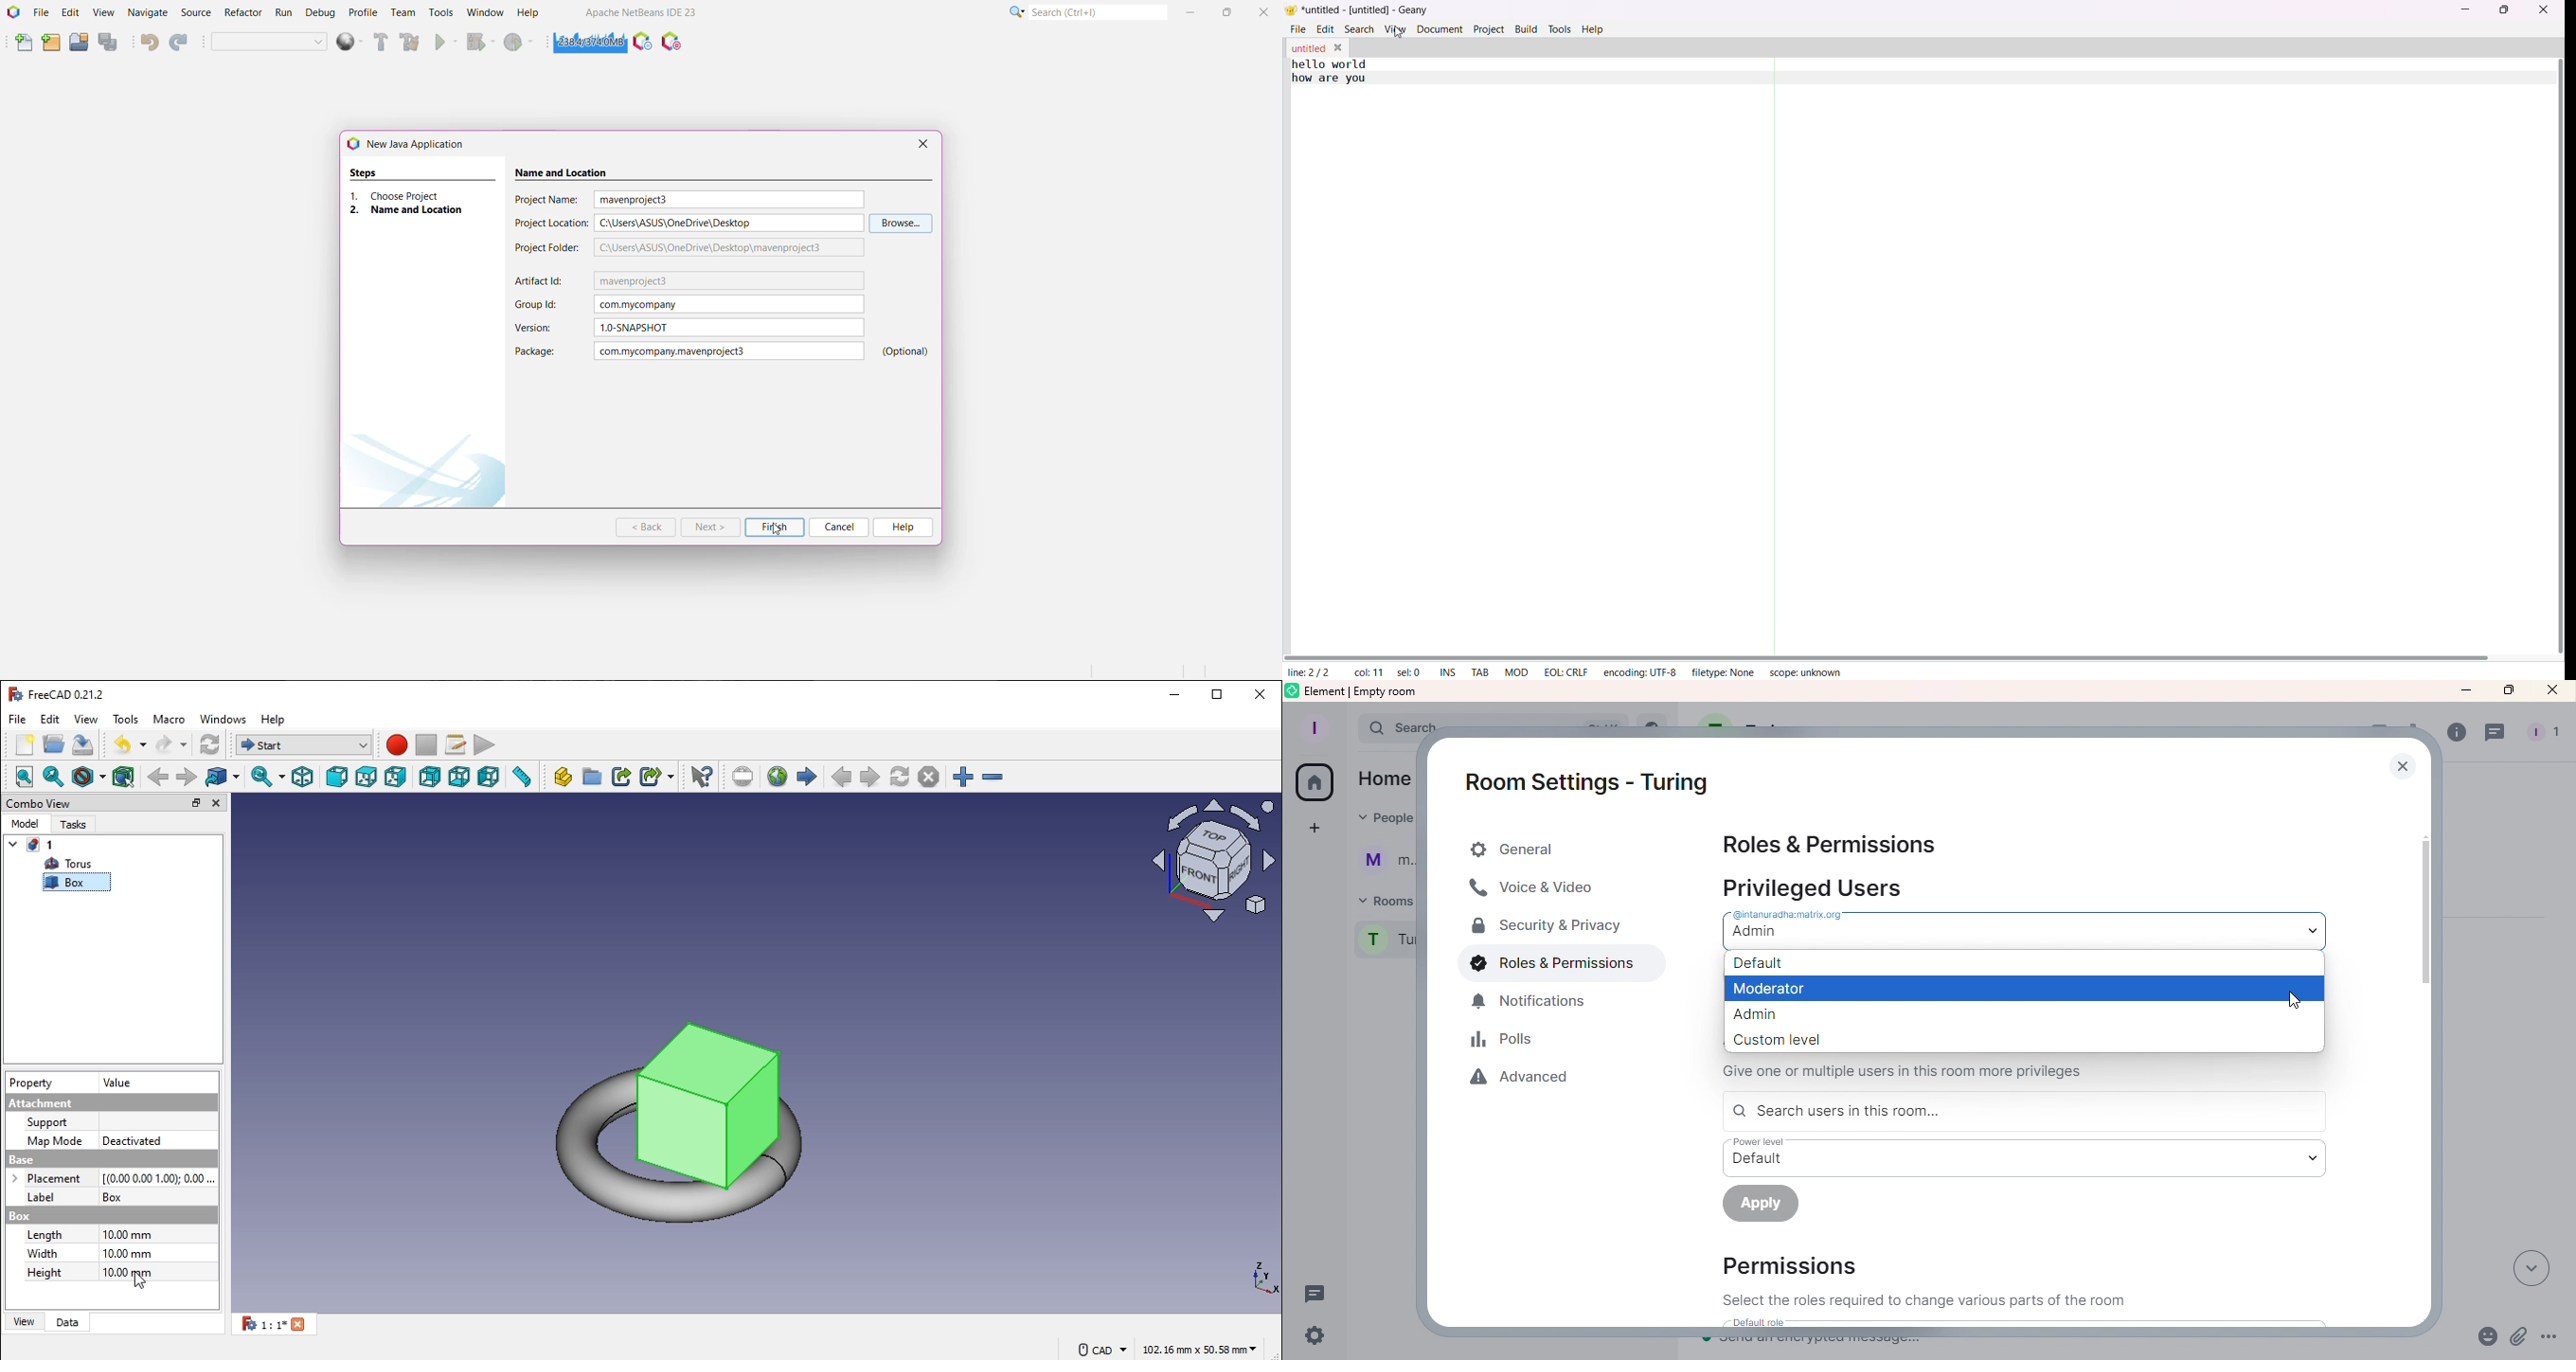 The height and width of the screenshot is (1372, 2576). I want to click on Label Box , so click(110, 1197).